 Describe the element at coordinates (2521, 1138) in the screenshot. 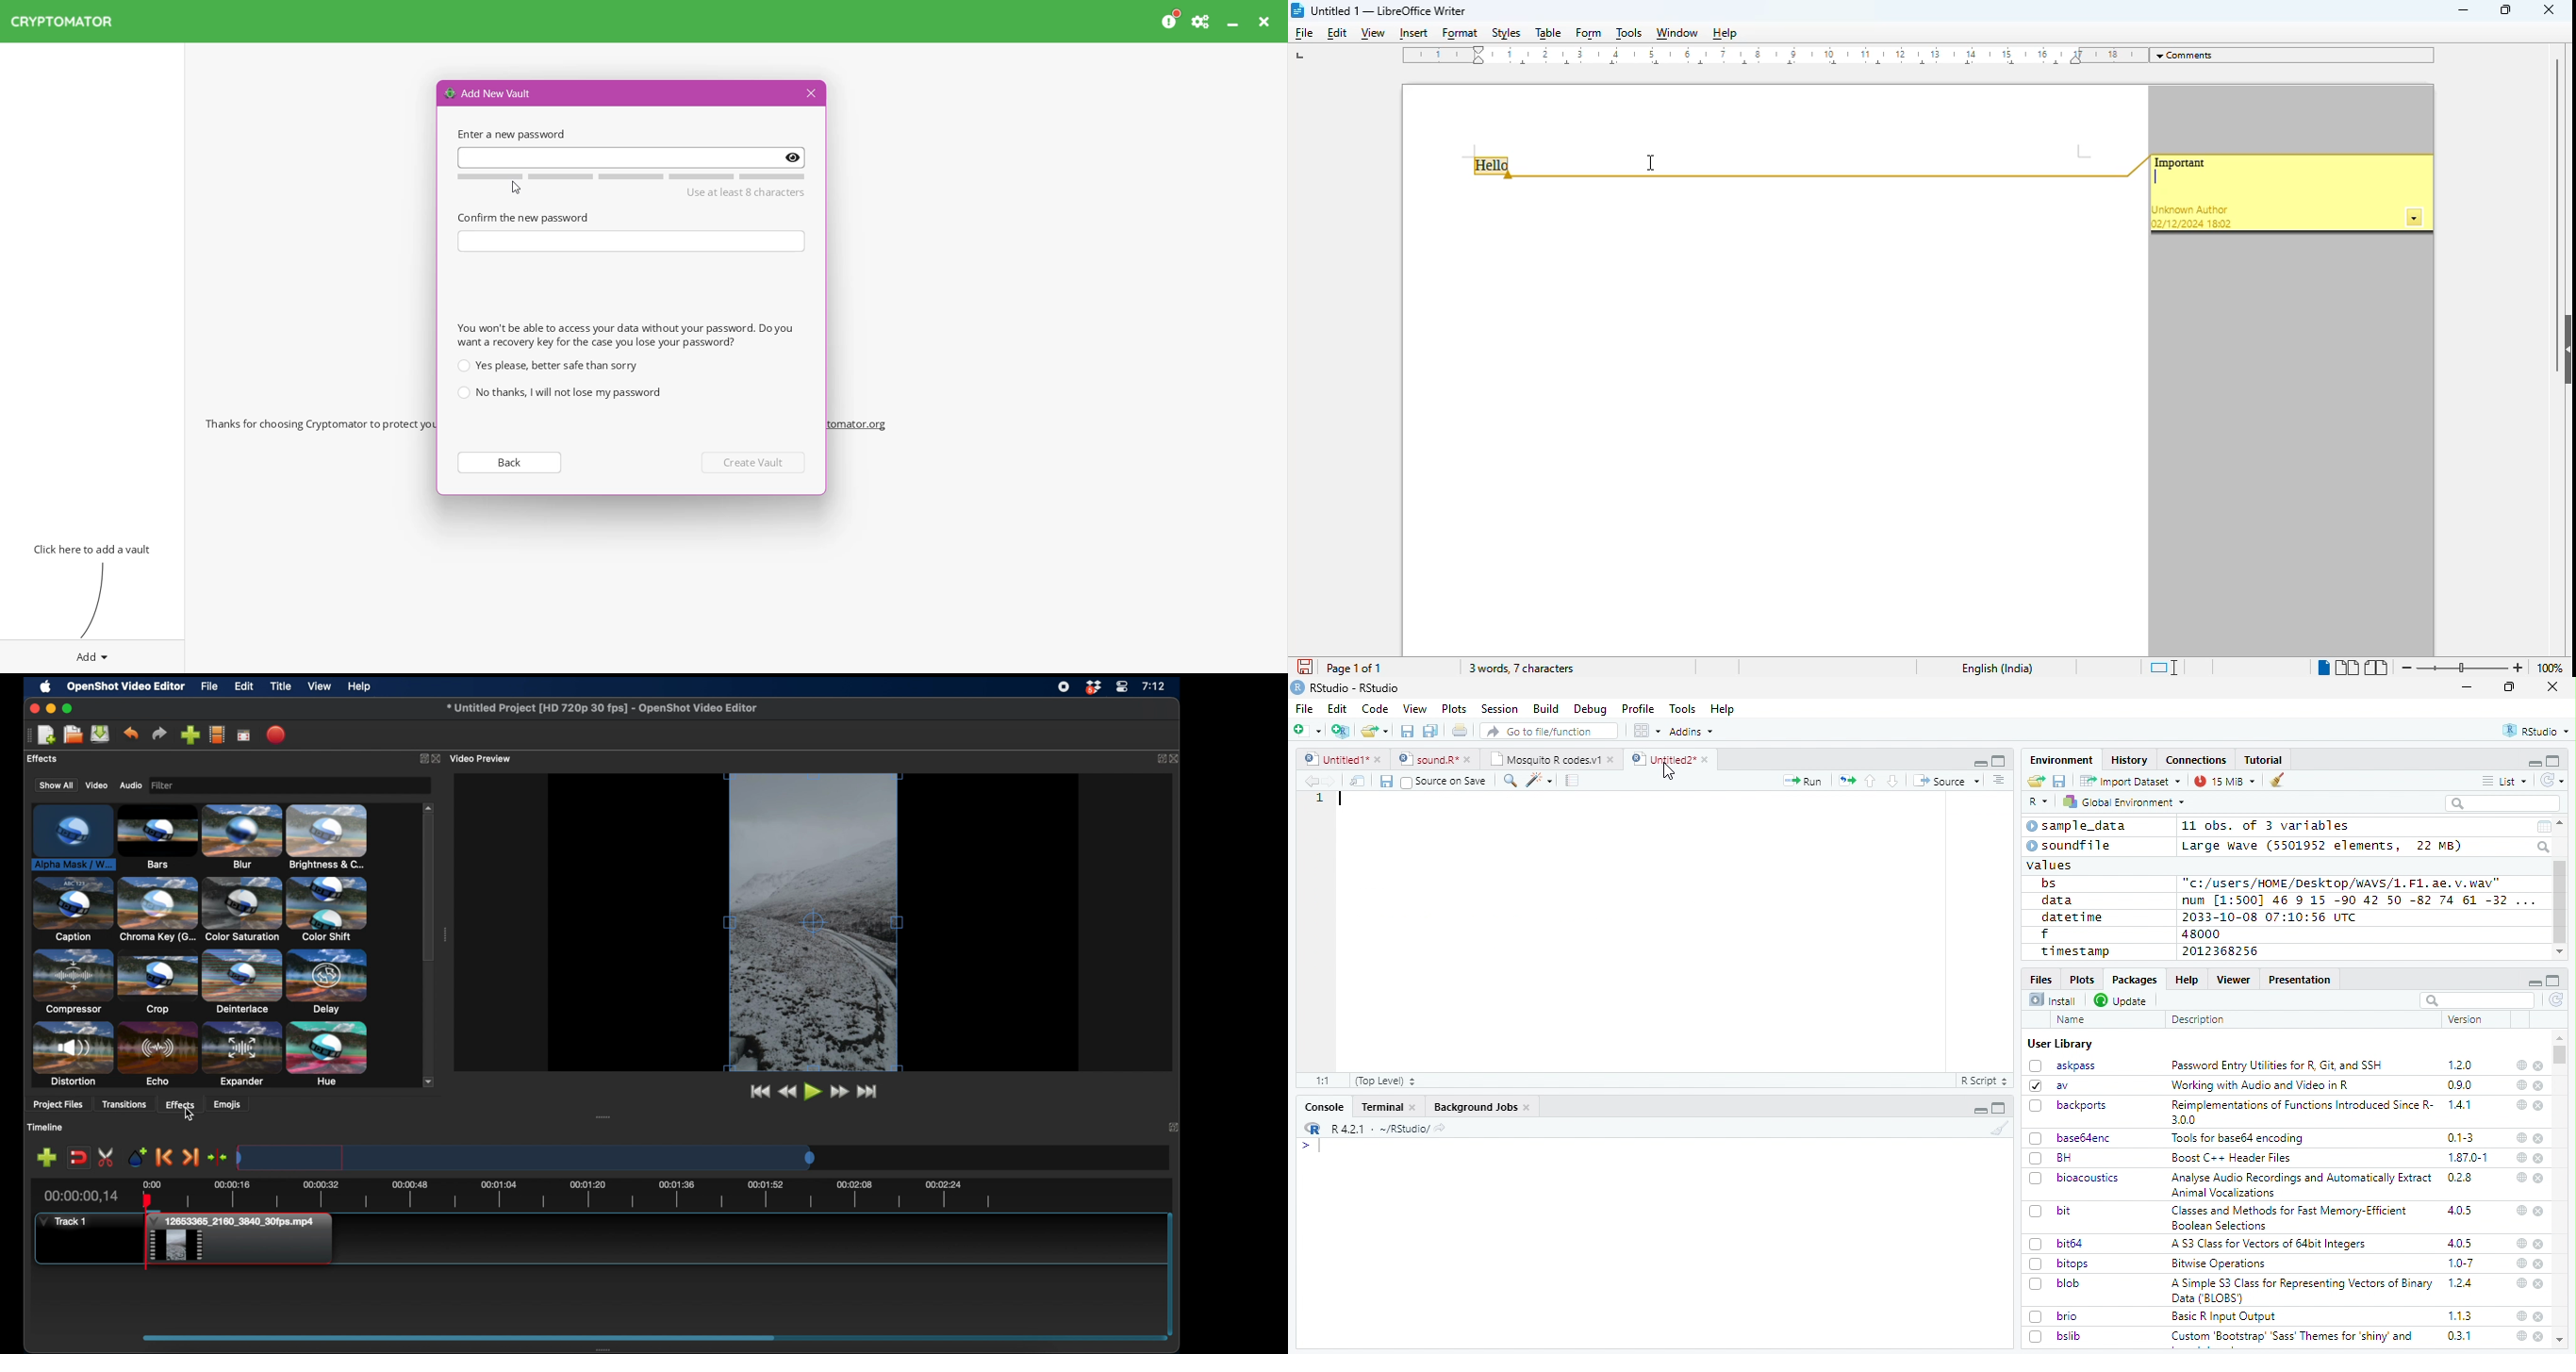

I see `help` at that location.